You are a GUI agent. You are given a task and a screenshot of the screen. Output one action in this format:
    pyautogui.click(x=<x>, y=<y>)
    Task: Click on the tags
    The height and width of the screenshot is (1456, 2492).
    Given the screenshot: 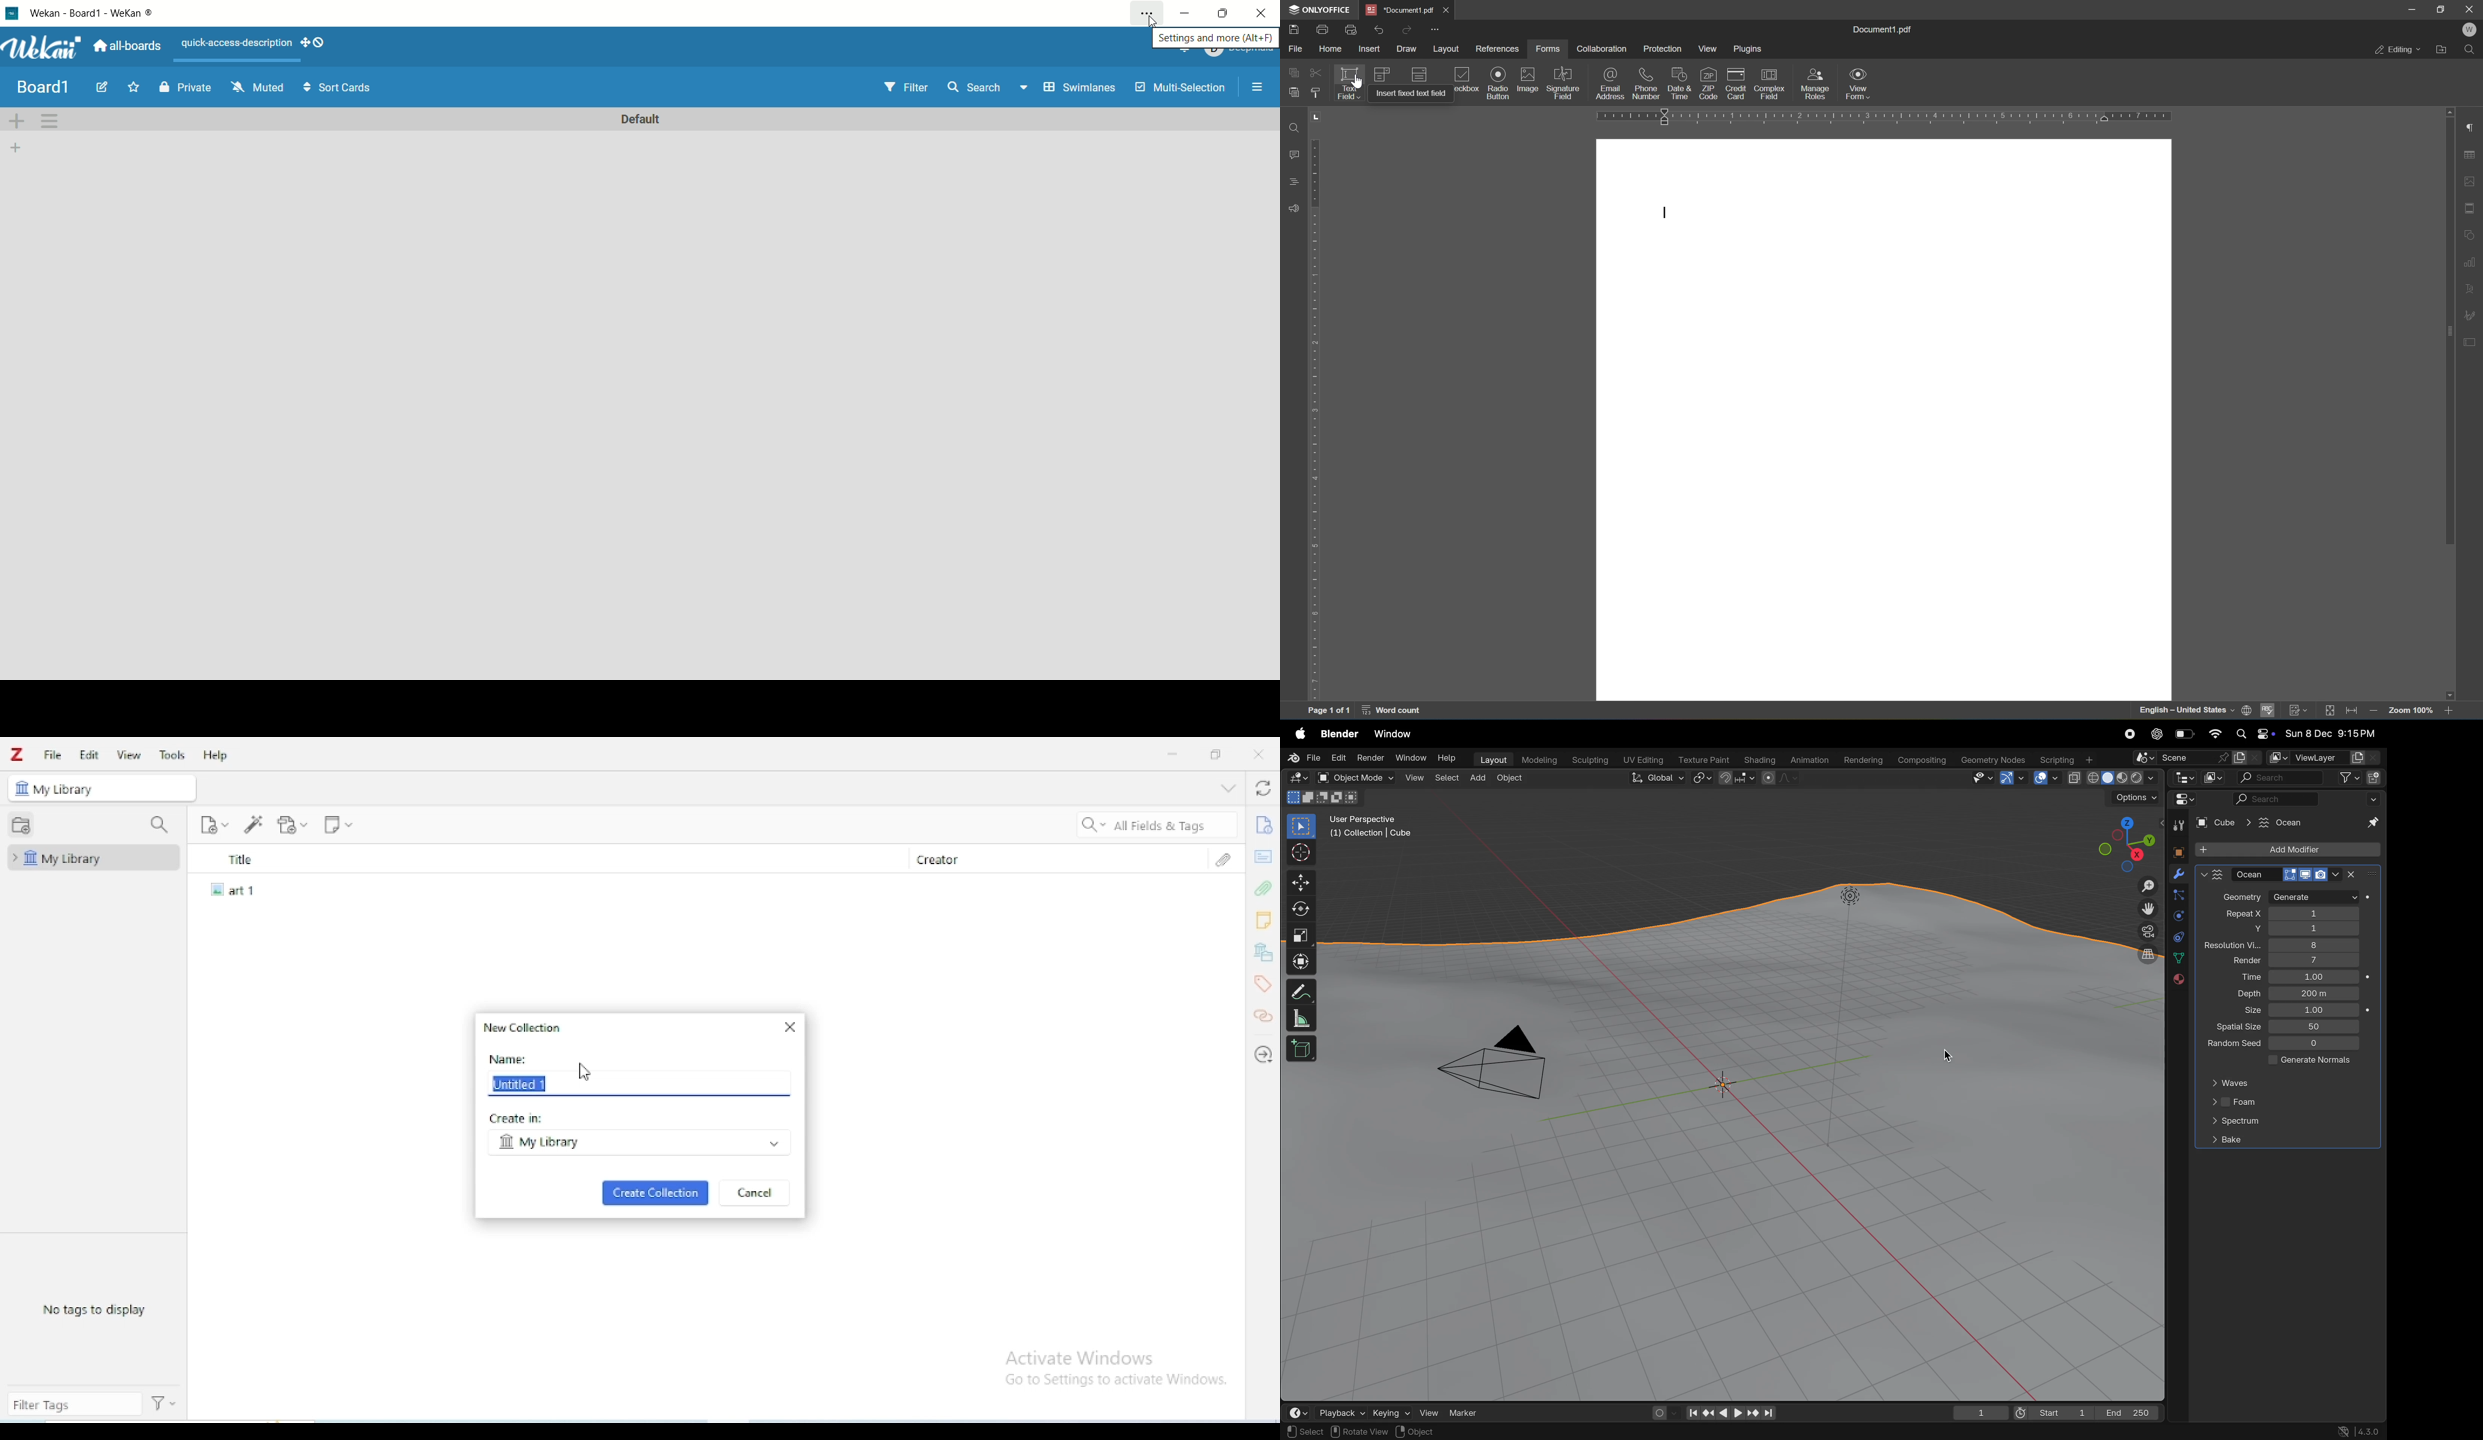 What is the action you would take?
    pyautogui.click(x=1263, y=984)
    